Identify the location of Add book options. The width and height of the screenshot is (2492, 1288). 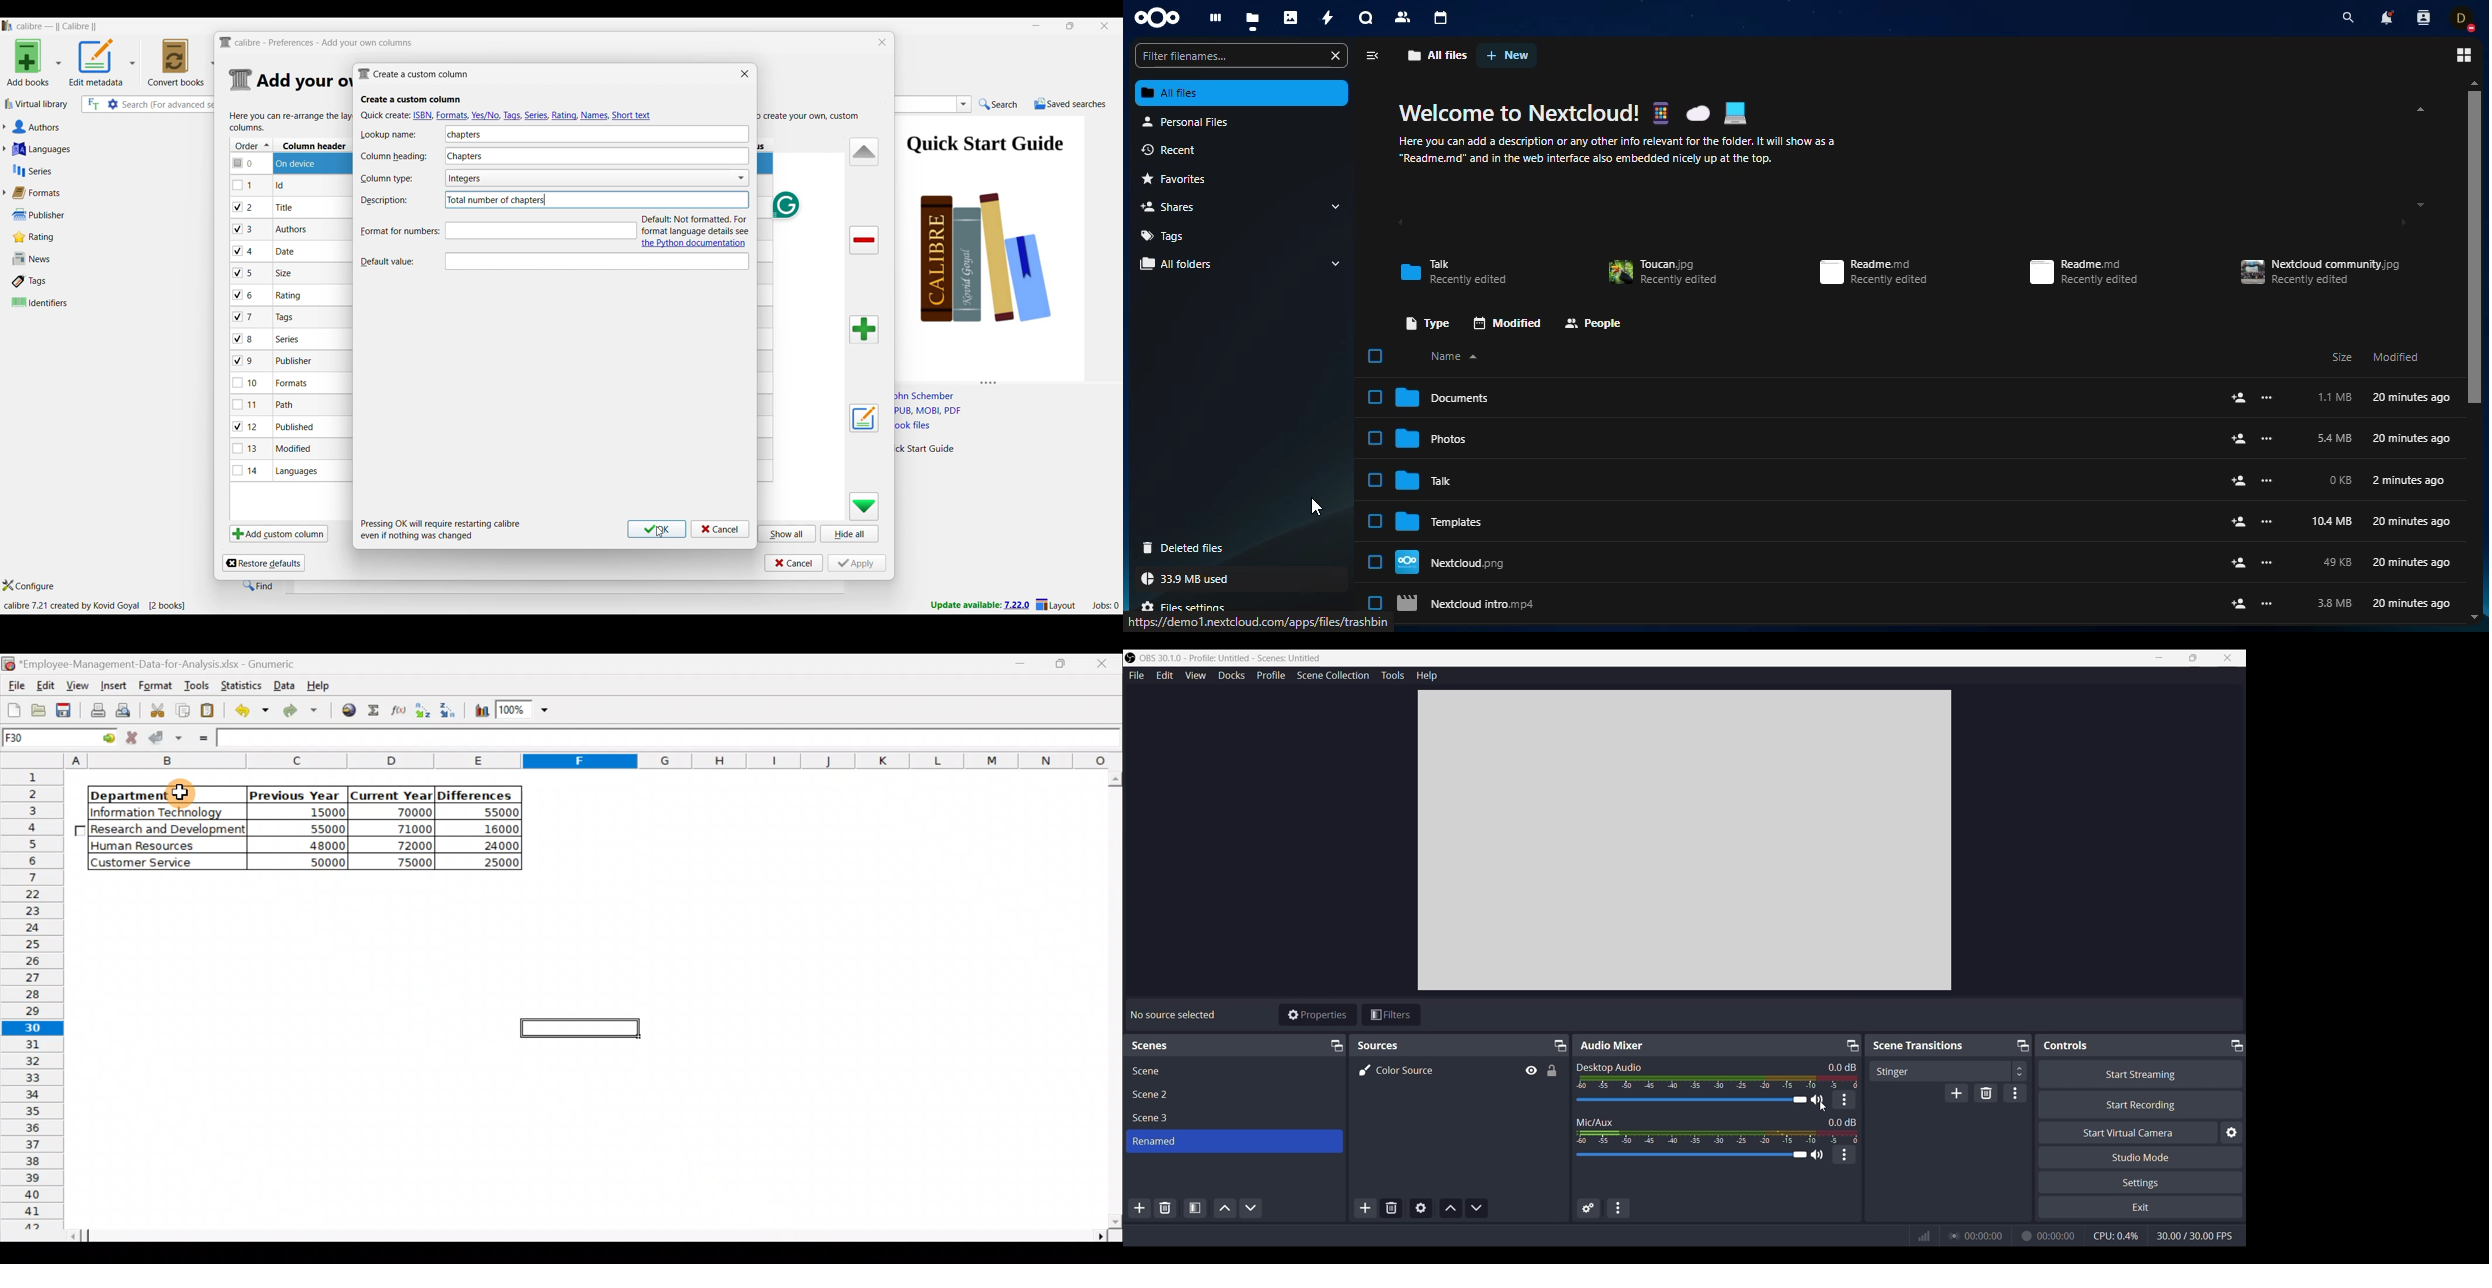
(35, 62).